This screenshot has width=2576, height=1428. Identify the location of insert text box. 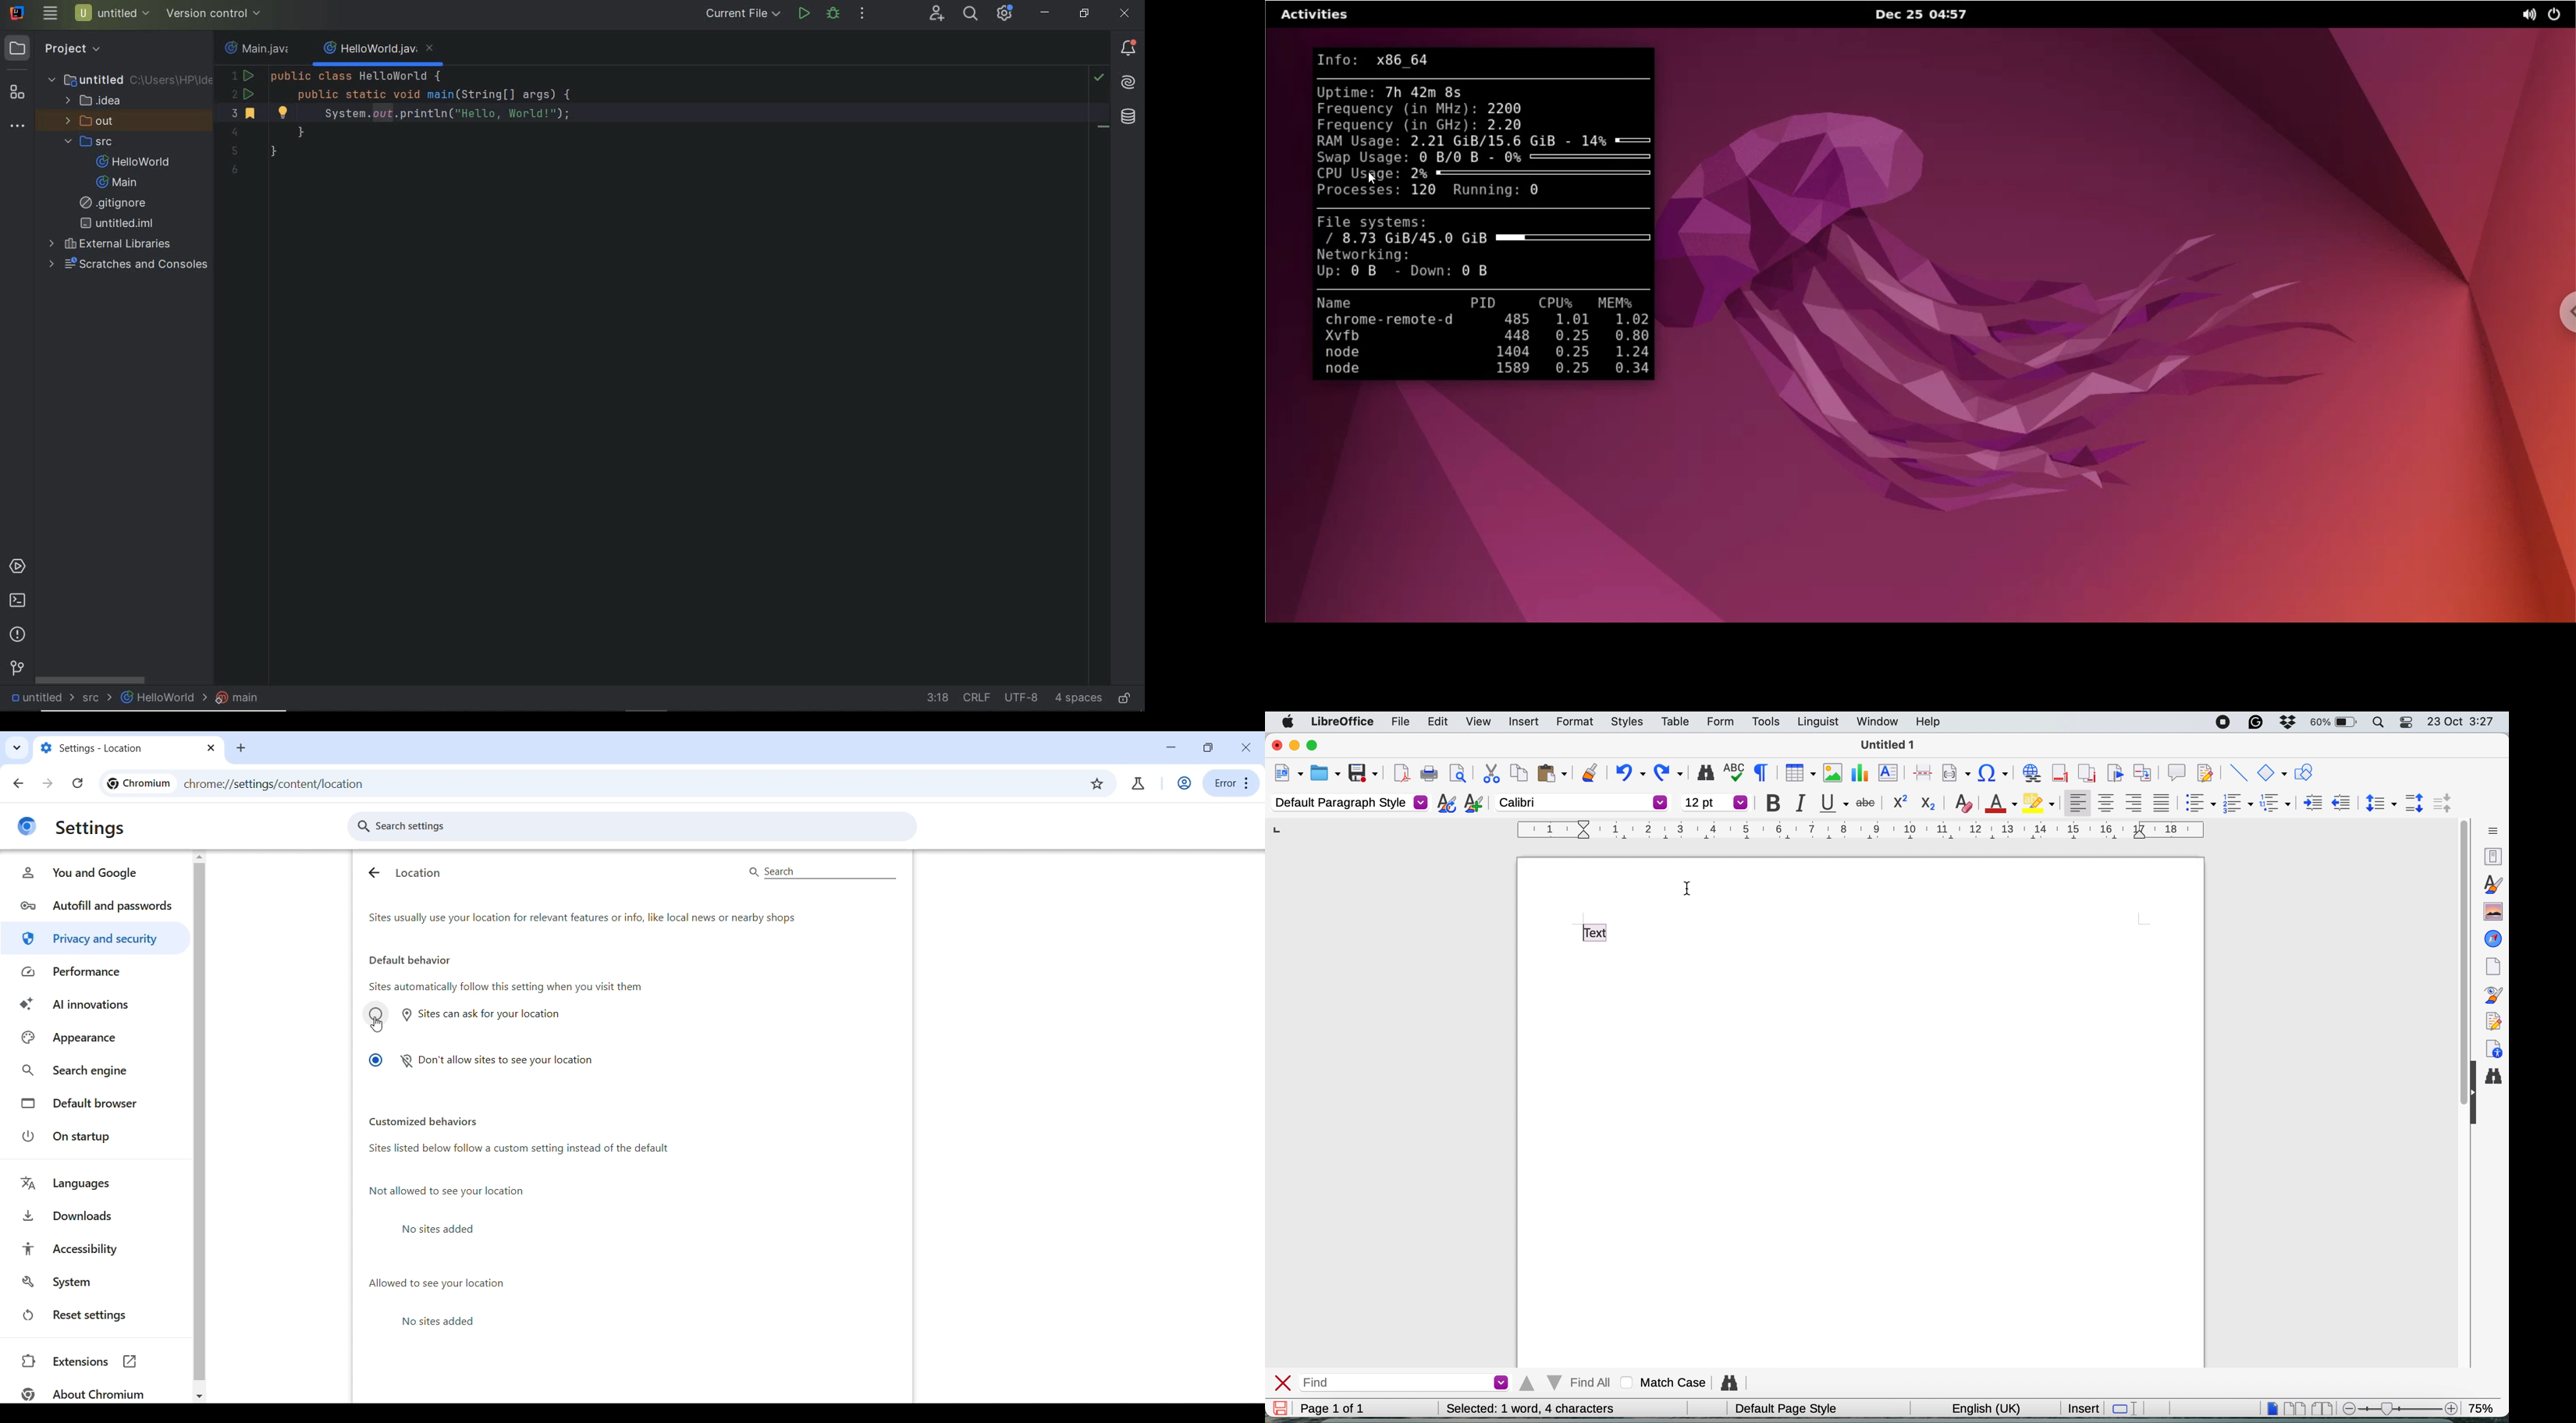
(1890, 773).